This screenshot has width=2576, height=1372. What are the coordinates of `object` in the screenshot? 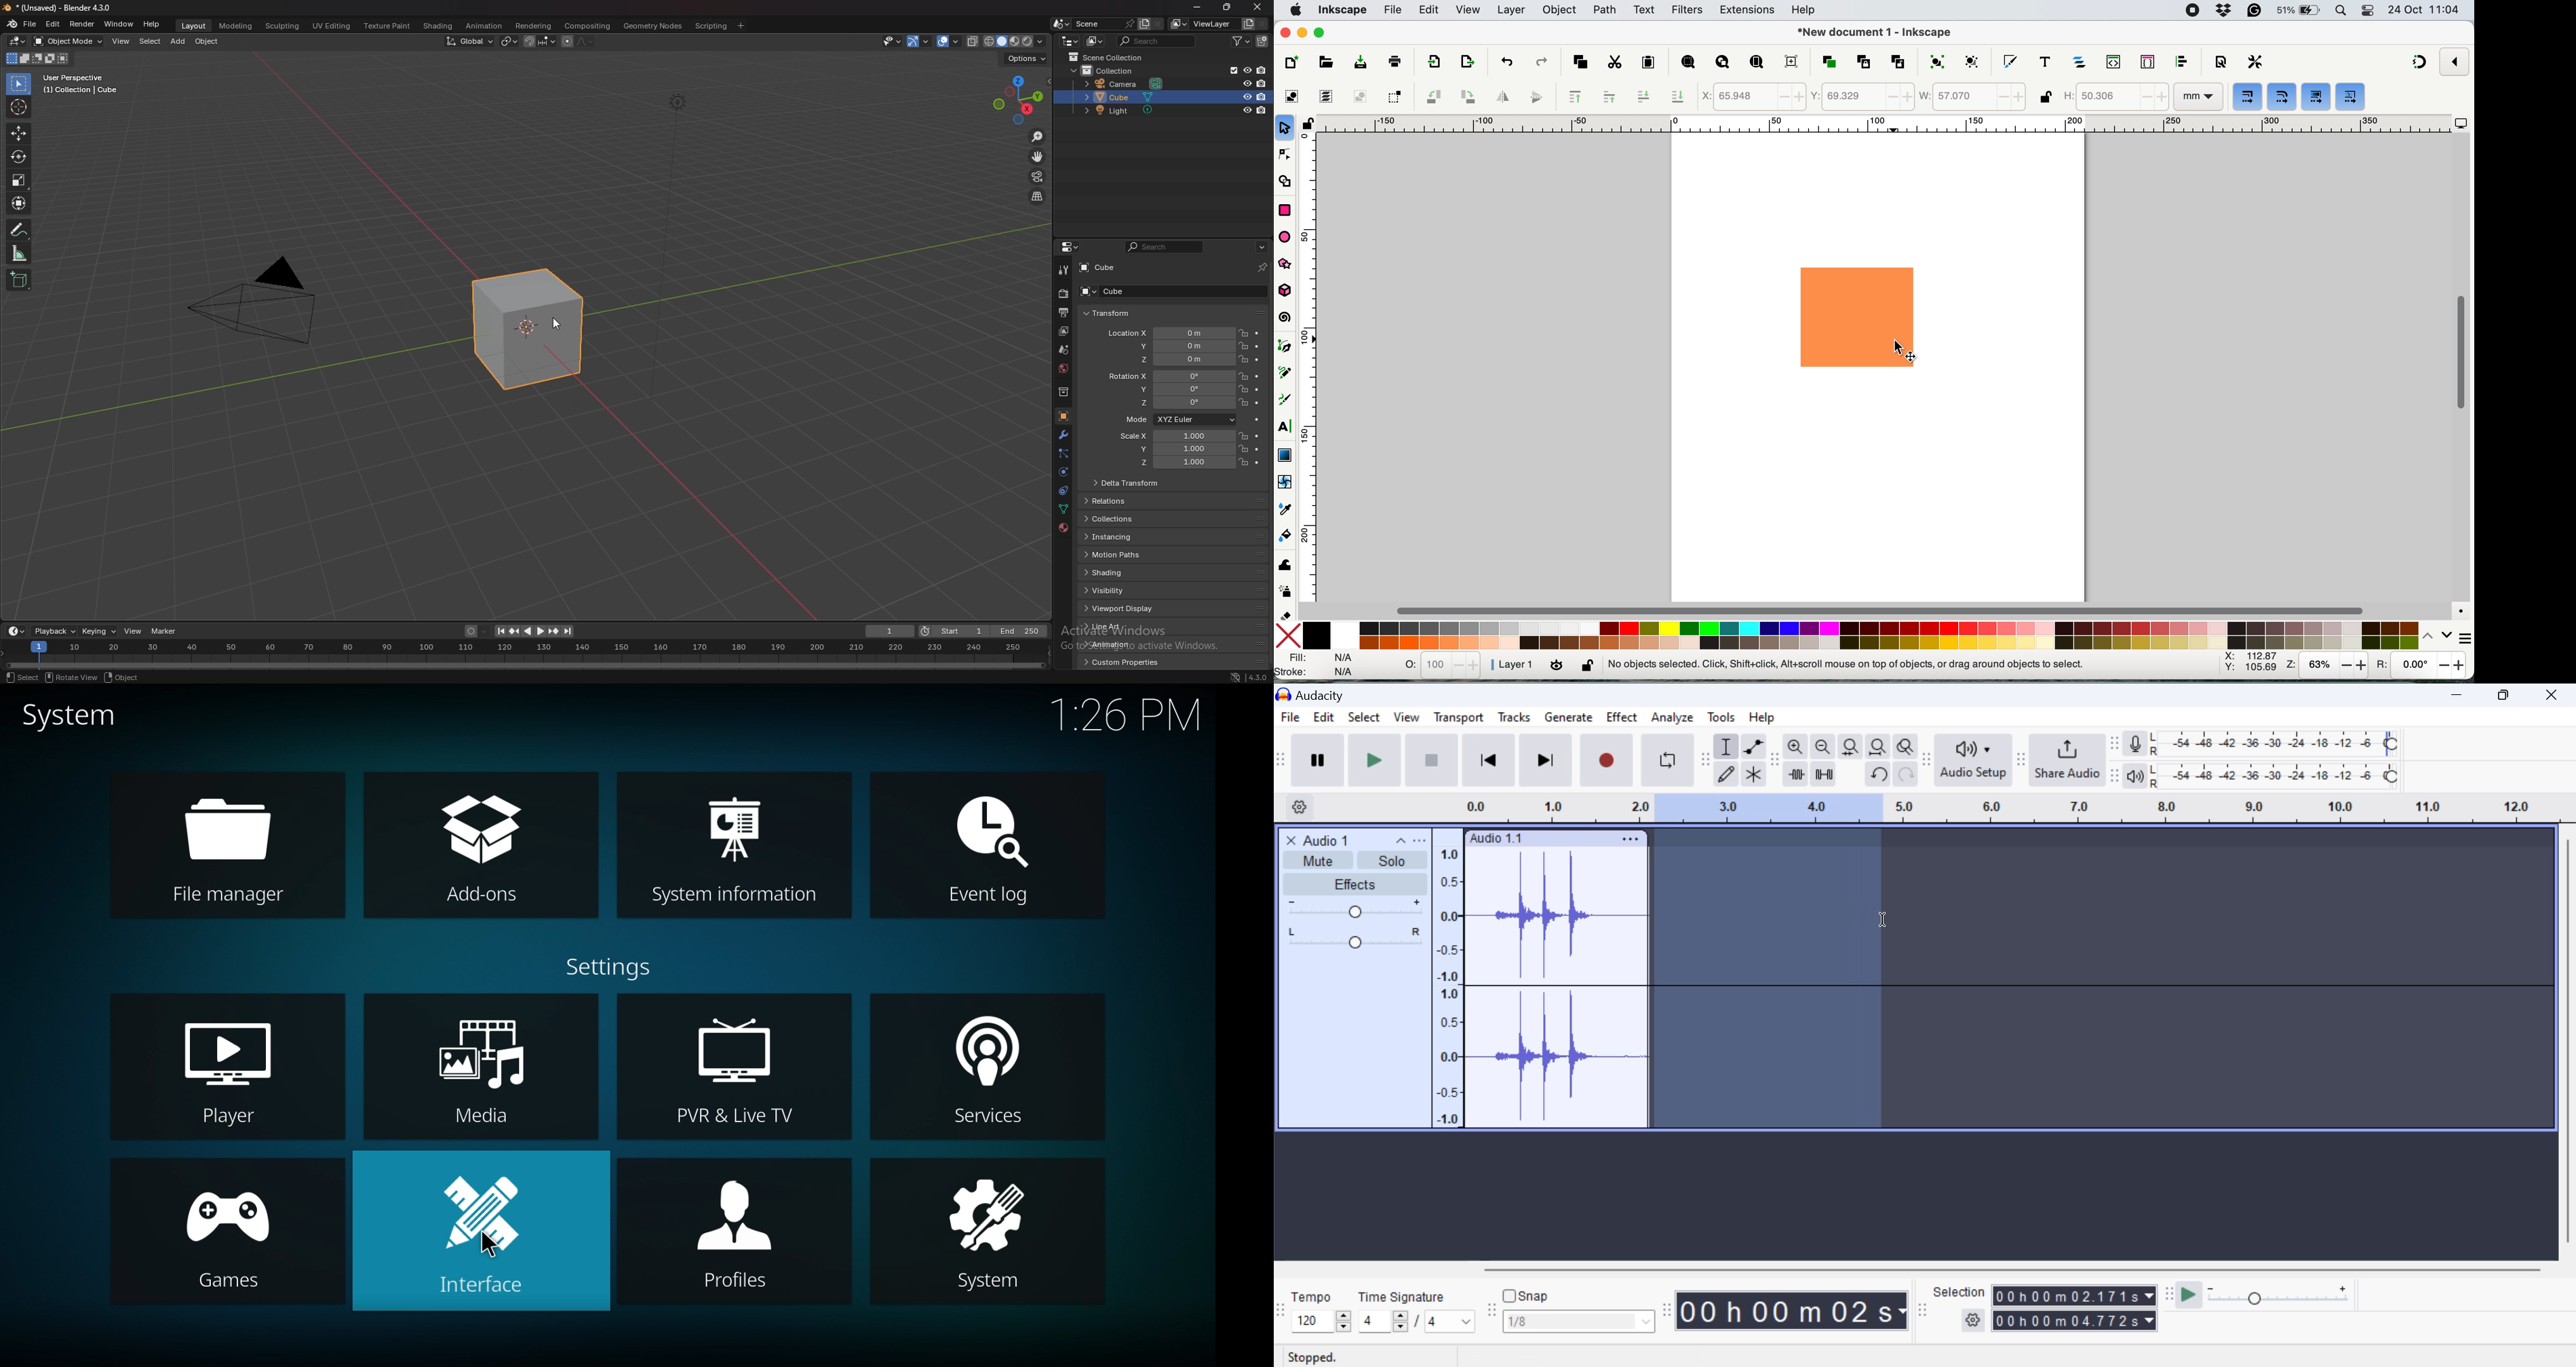 It's located at (207, 41).